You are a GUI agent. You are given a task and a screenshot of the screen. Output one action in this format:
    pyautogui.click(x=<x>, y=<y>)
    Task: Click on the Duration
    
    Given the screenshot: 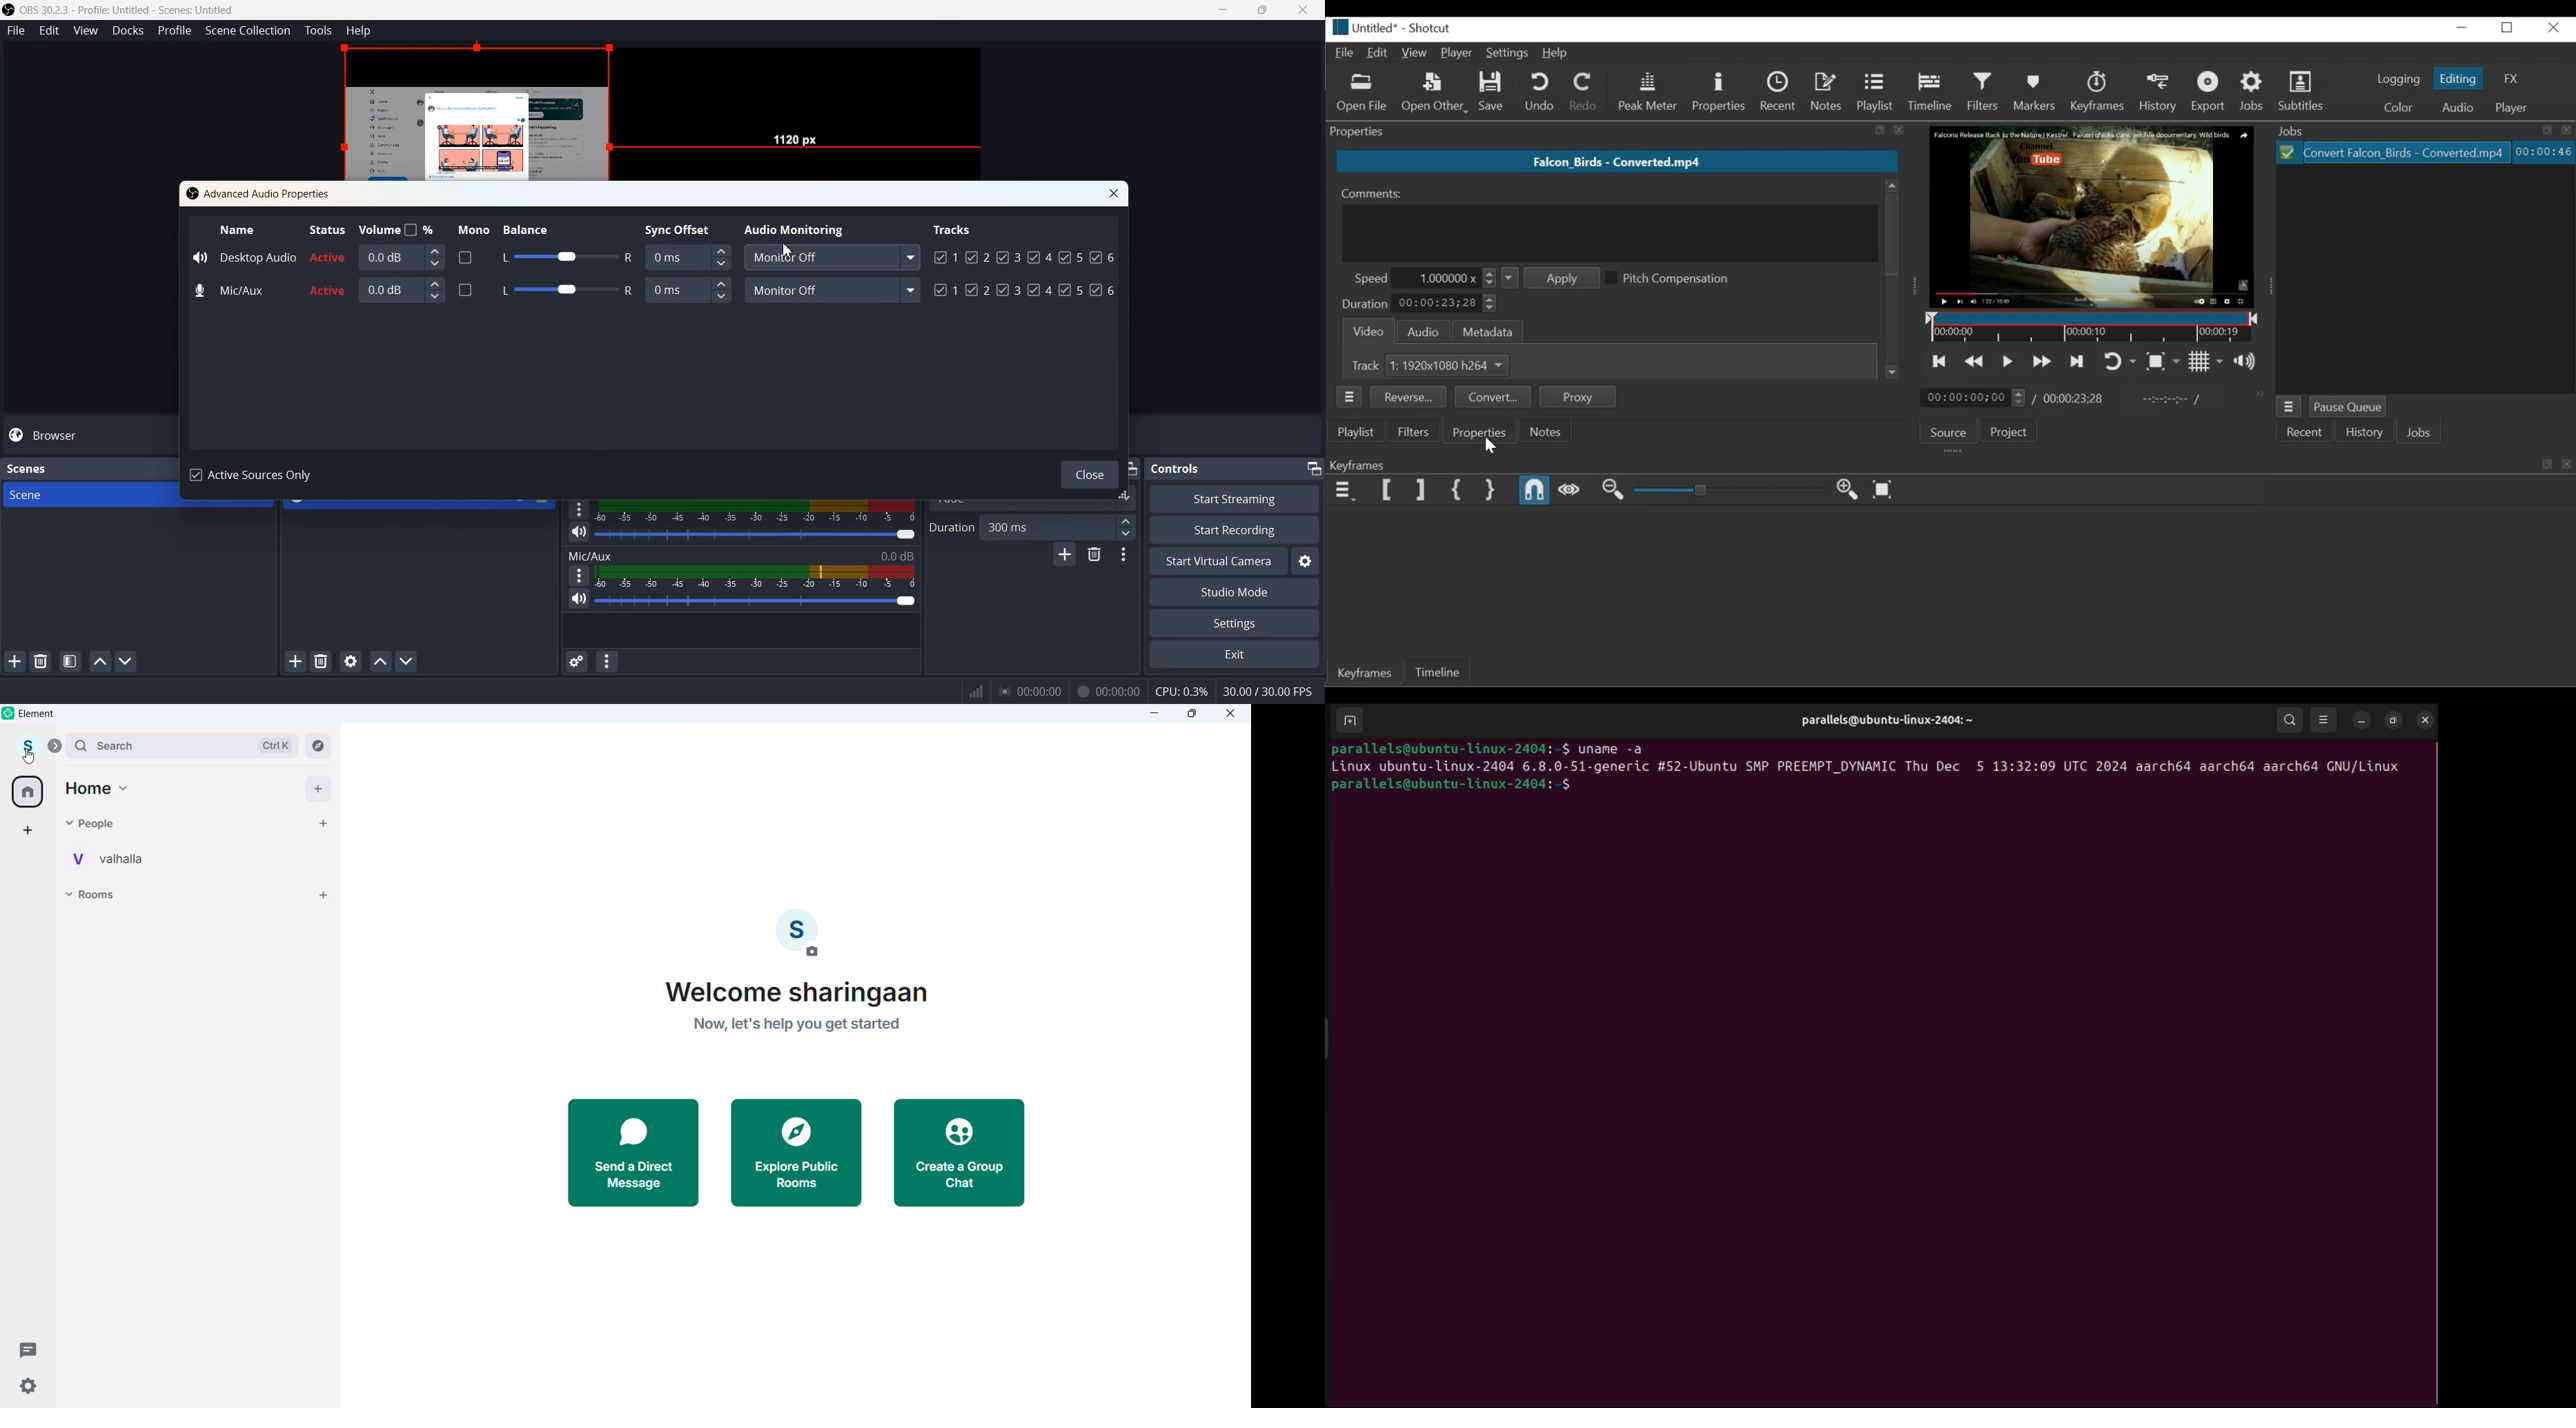 What is the action you would take?
    pyautogui.click(x=951, y=527)
    